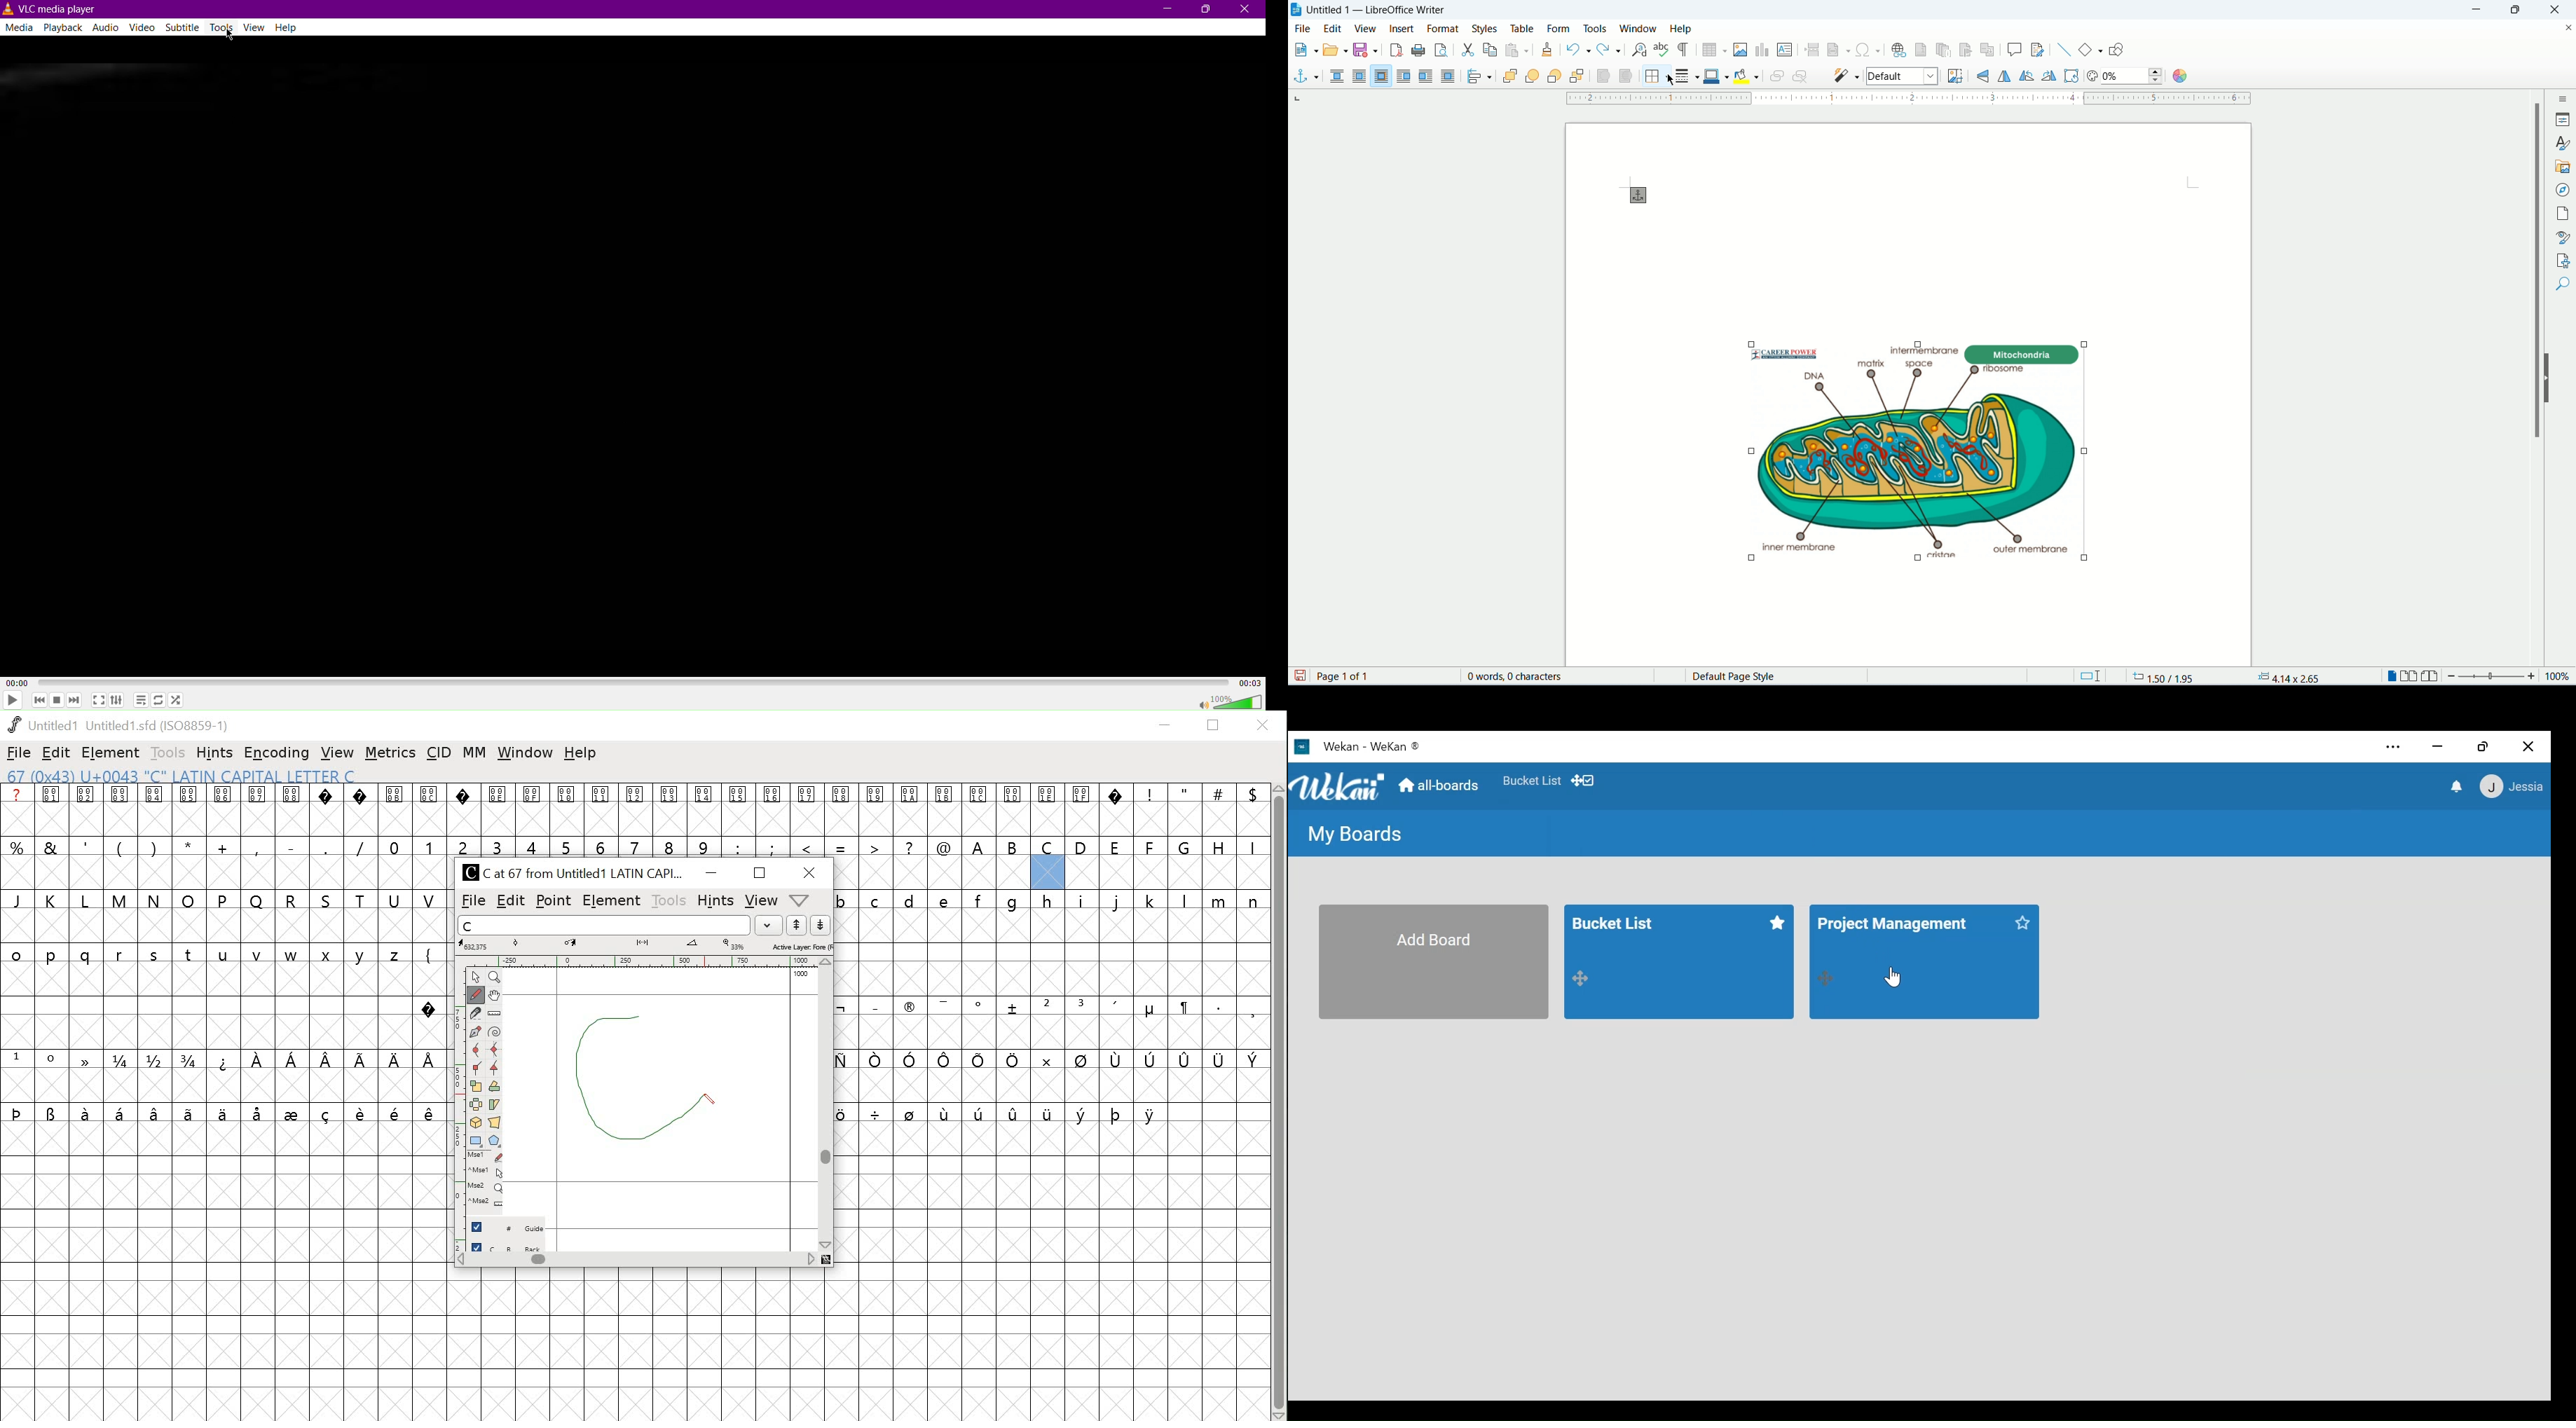 Image resolution: width=2576 pixels, height=1428 pixels. Describe the element at coordinates (1826, 980) in the screenshot. I see `drag` at that location.